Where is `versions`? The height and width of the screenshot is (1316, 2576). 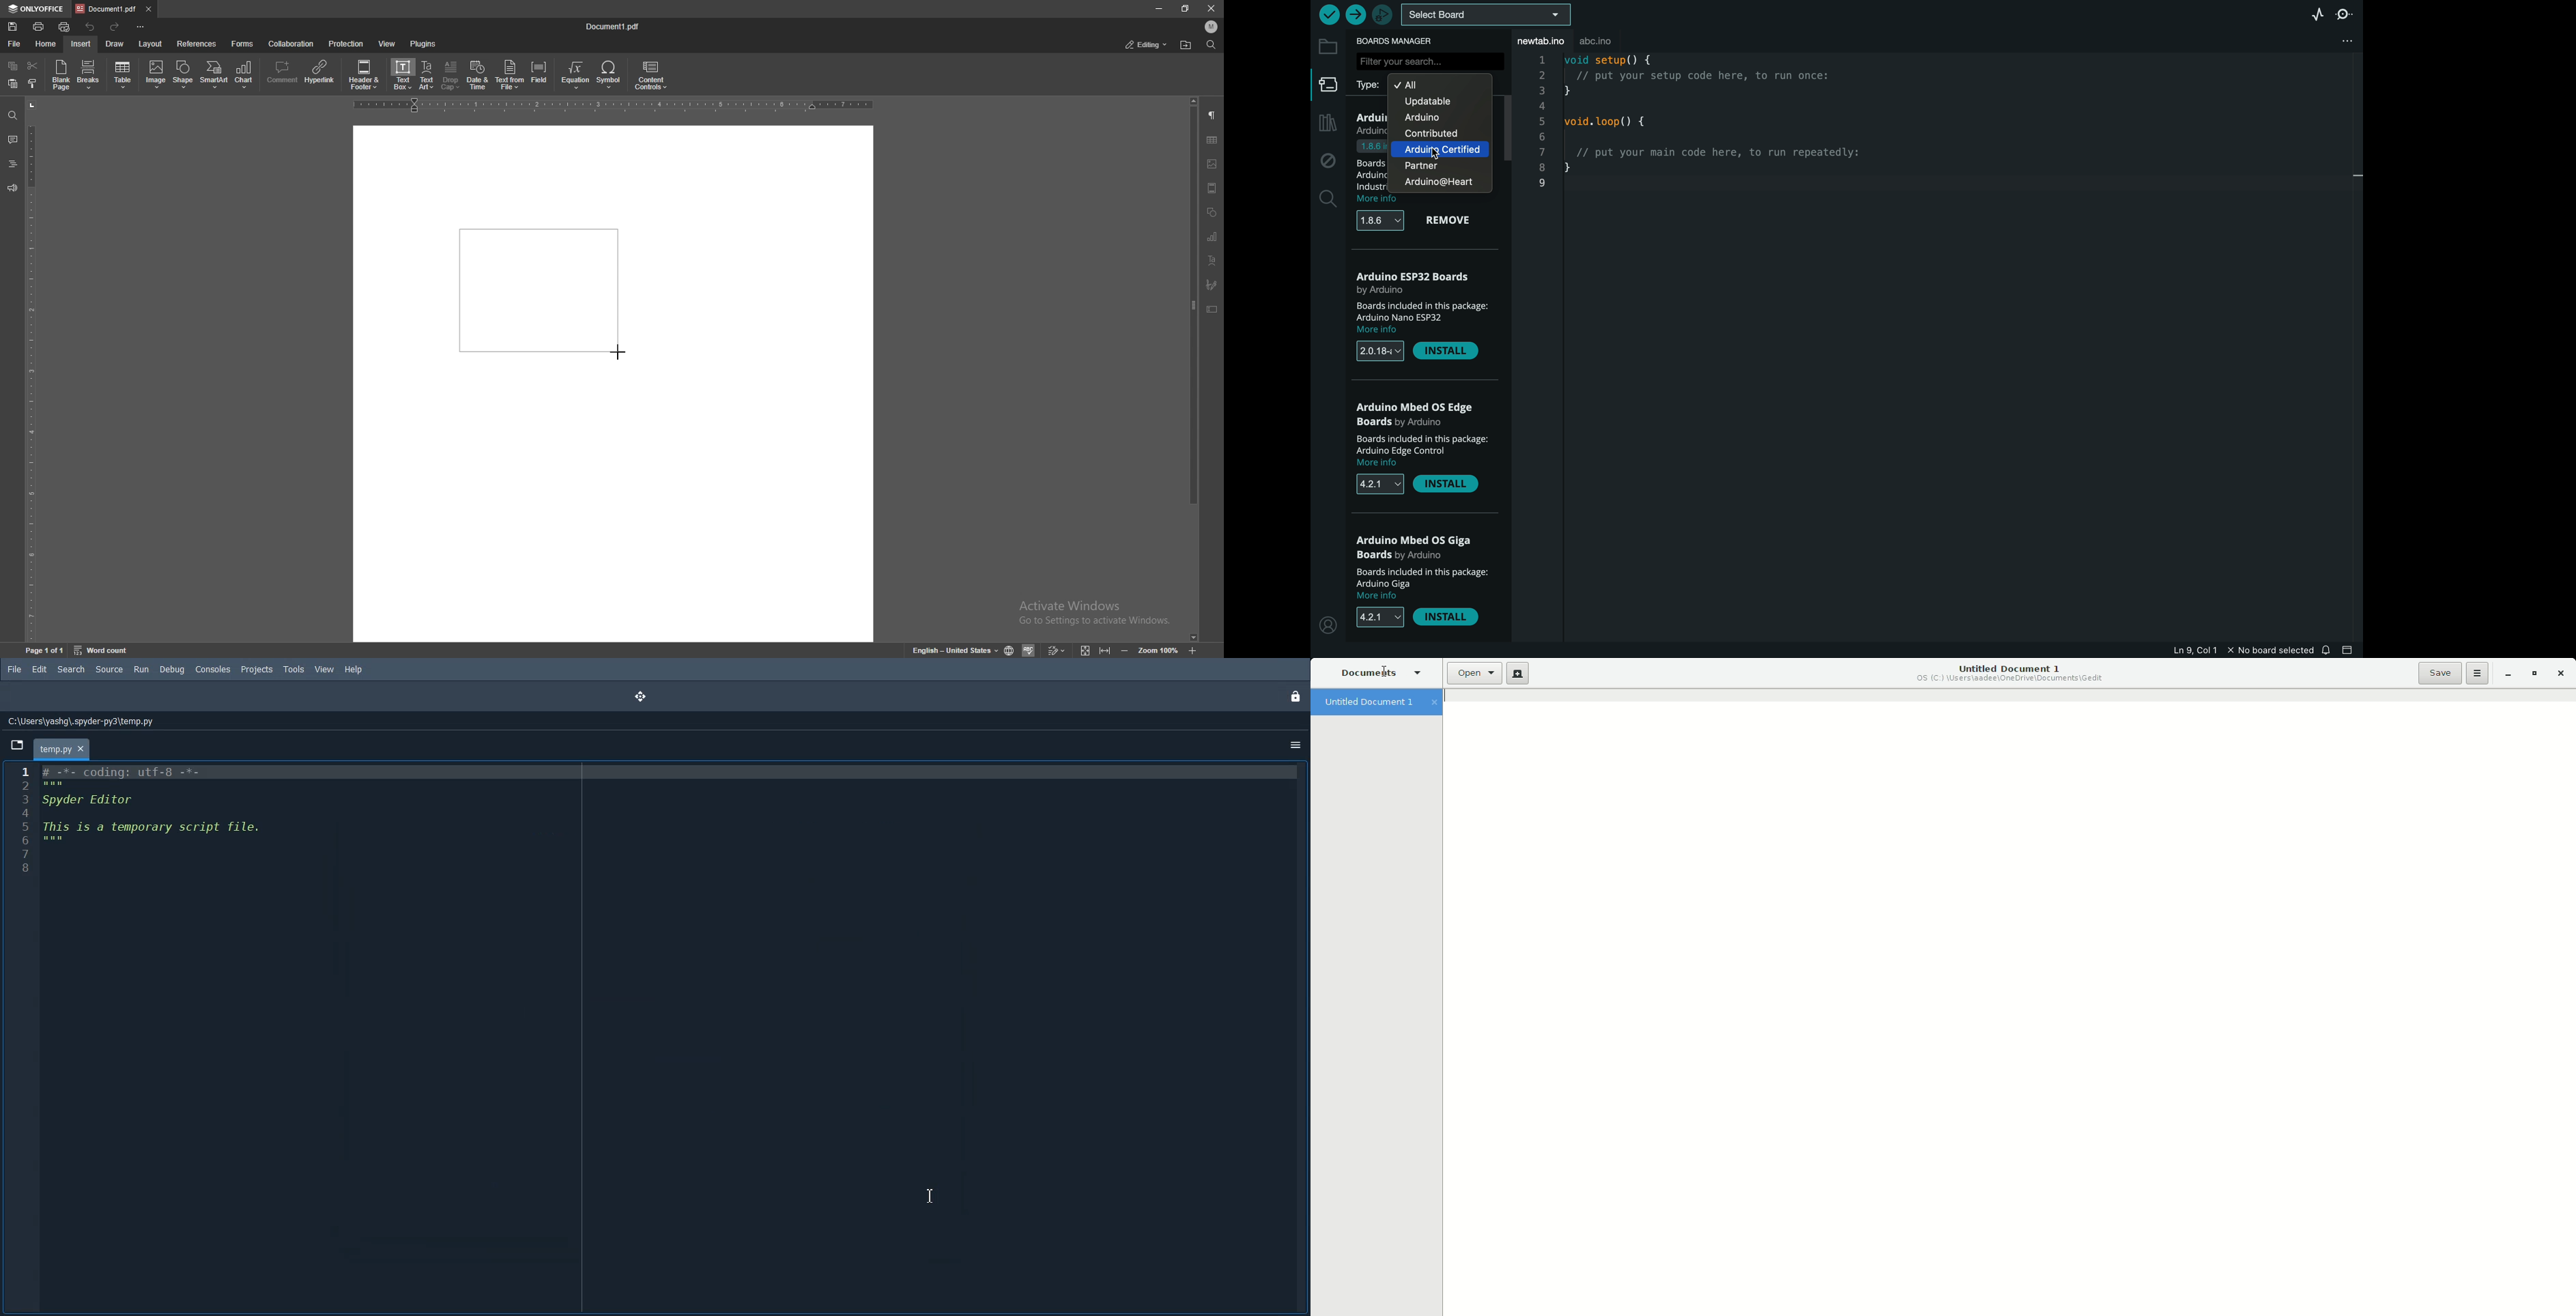 versions is located at coordinates (1384, 220).